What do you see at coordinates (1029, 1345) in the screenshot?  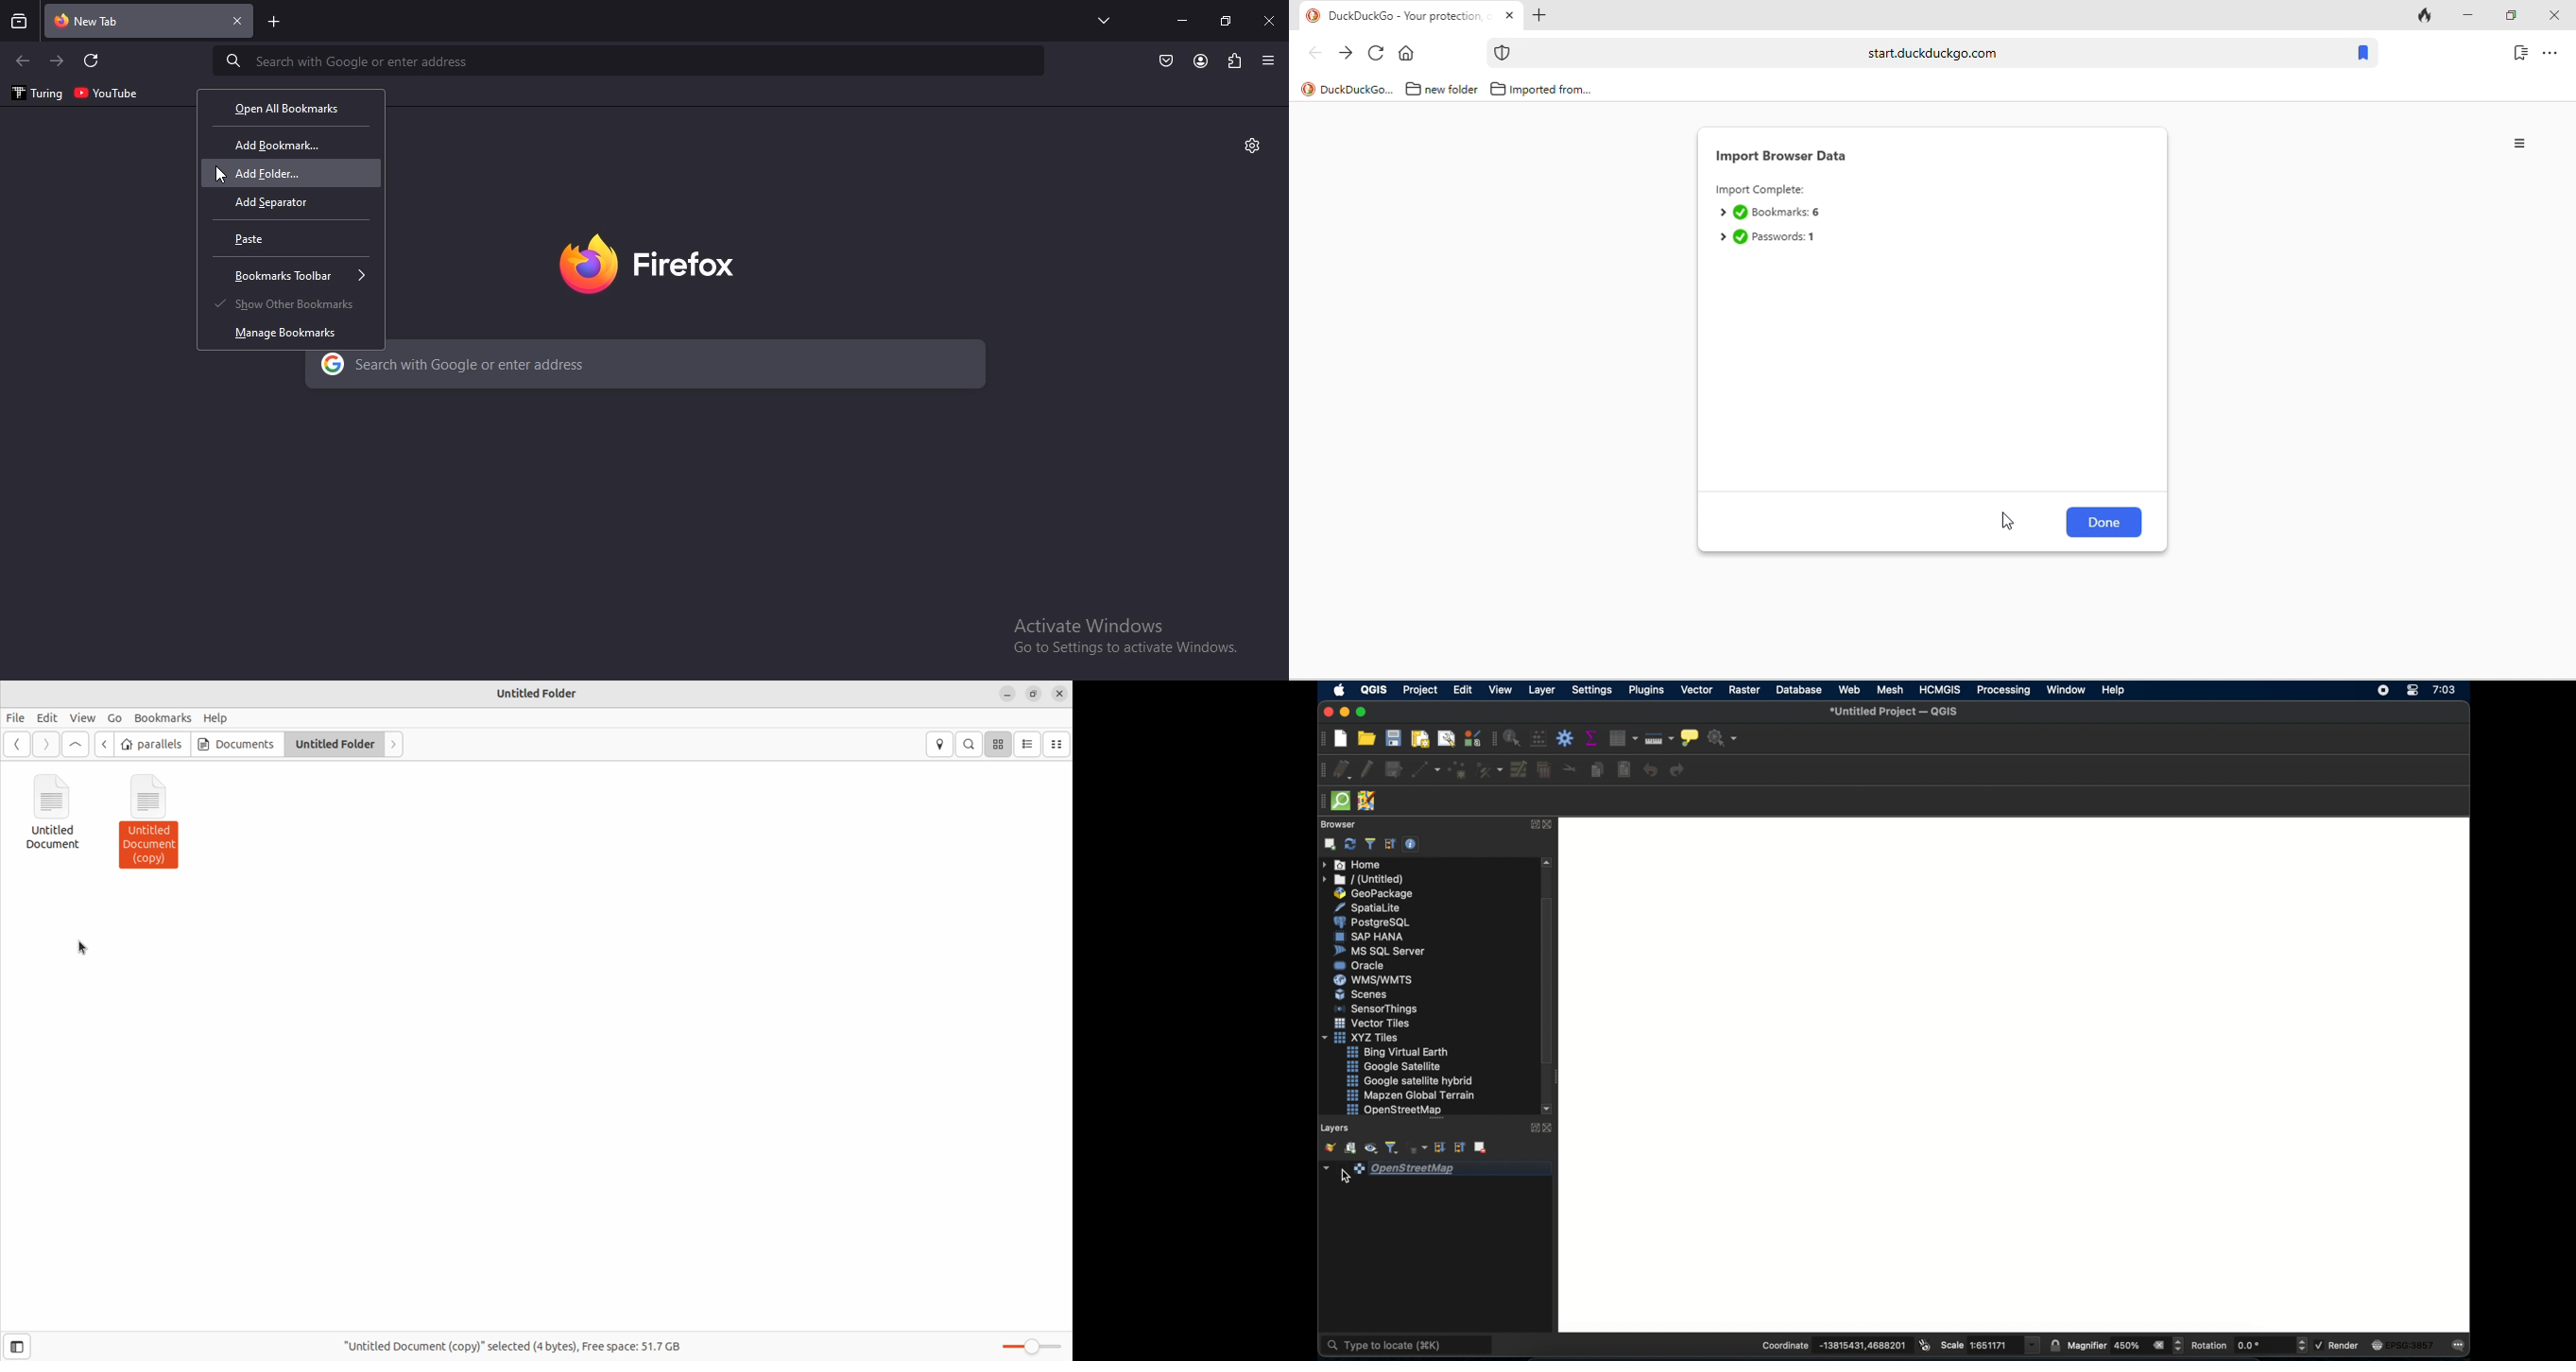 I see `Zoom` at bounding box center [1029, 1345].